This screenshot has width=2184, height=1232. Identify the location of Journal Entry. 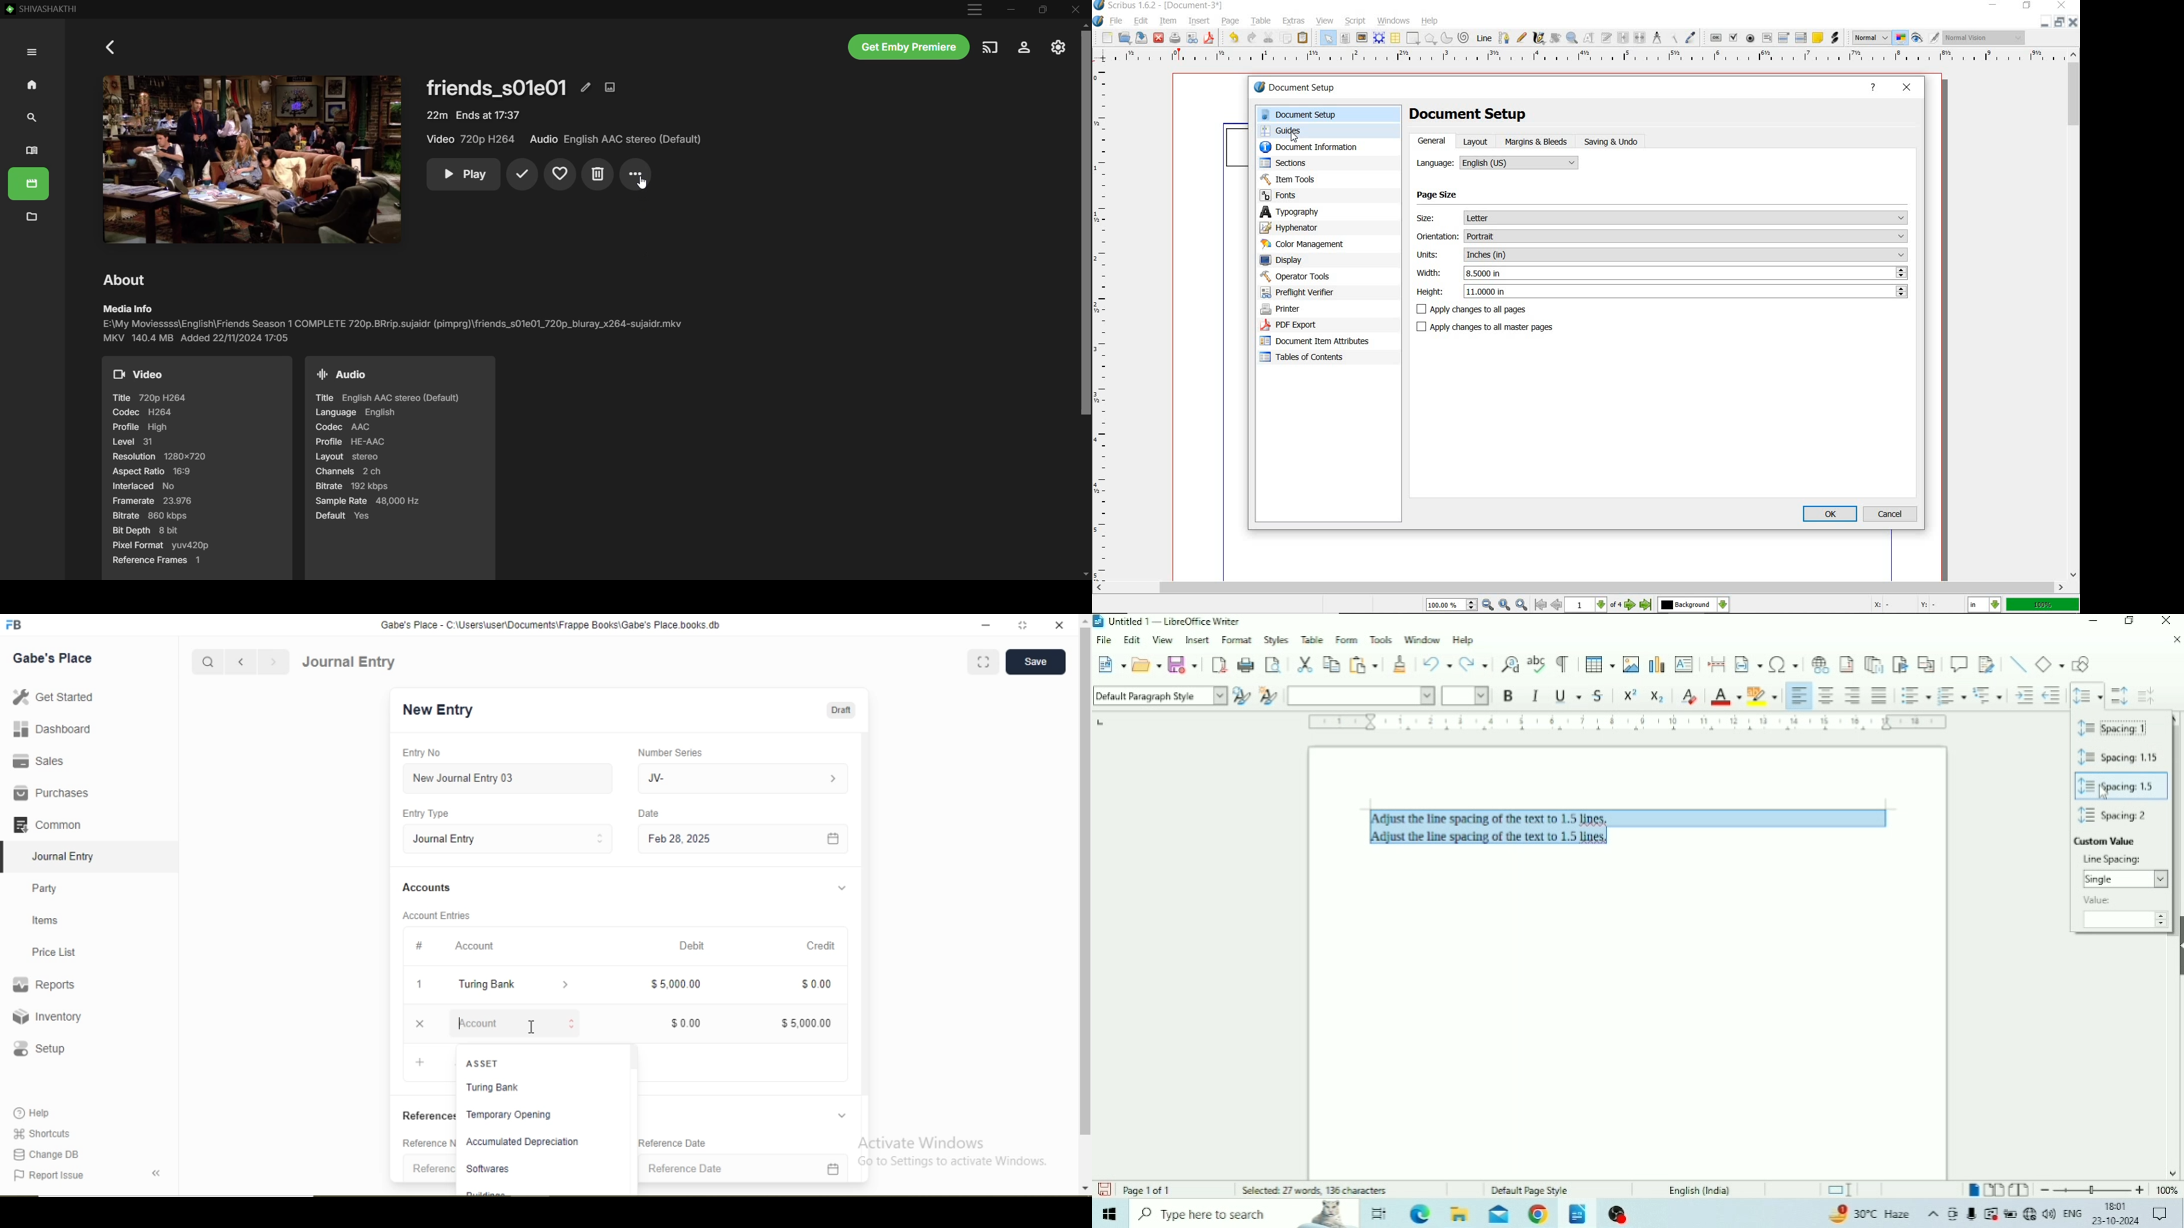
(65, 857).